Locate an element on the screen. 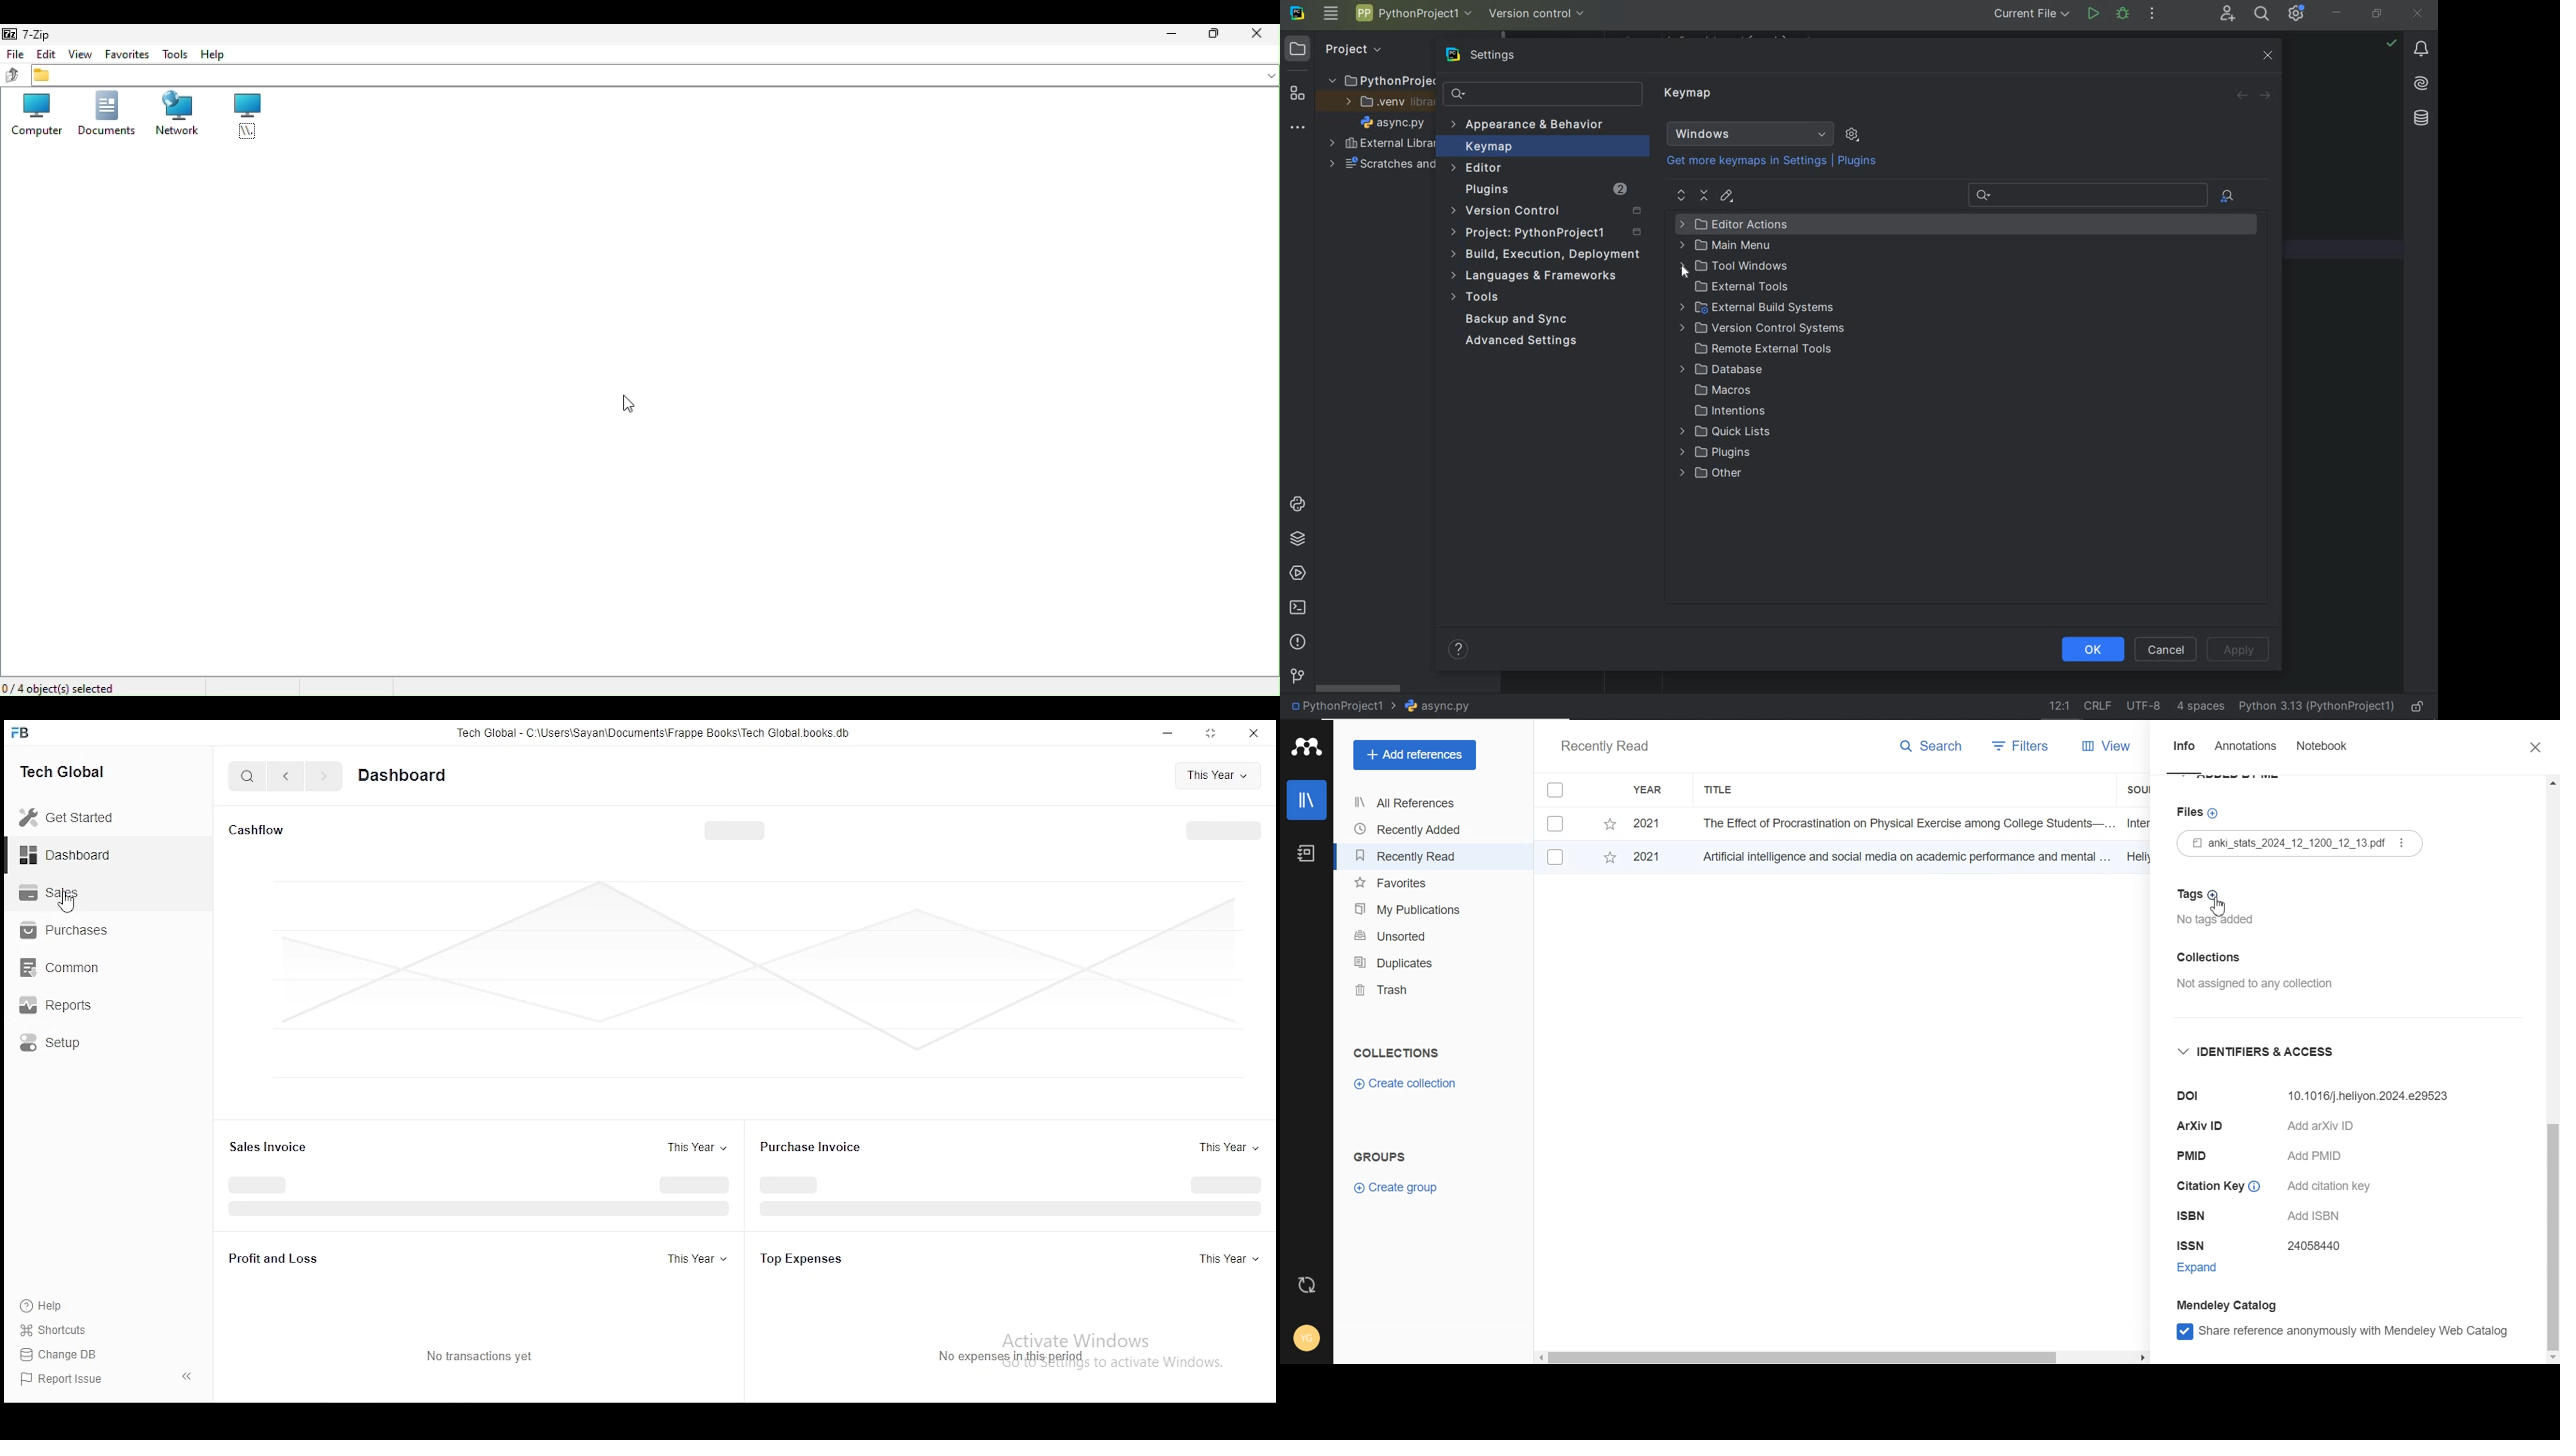  Starred is located at coordinates (1609, 824).